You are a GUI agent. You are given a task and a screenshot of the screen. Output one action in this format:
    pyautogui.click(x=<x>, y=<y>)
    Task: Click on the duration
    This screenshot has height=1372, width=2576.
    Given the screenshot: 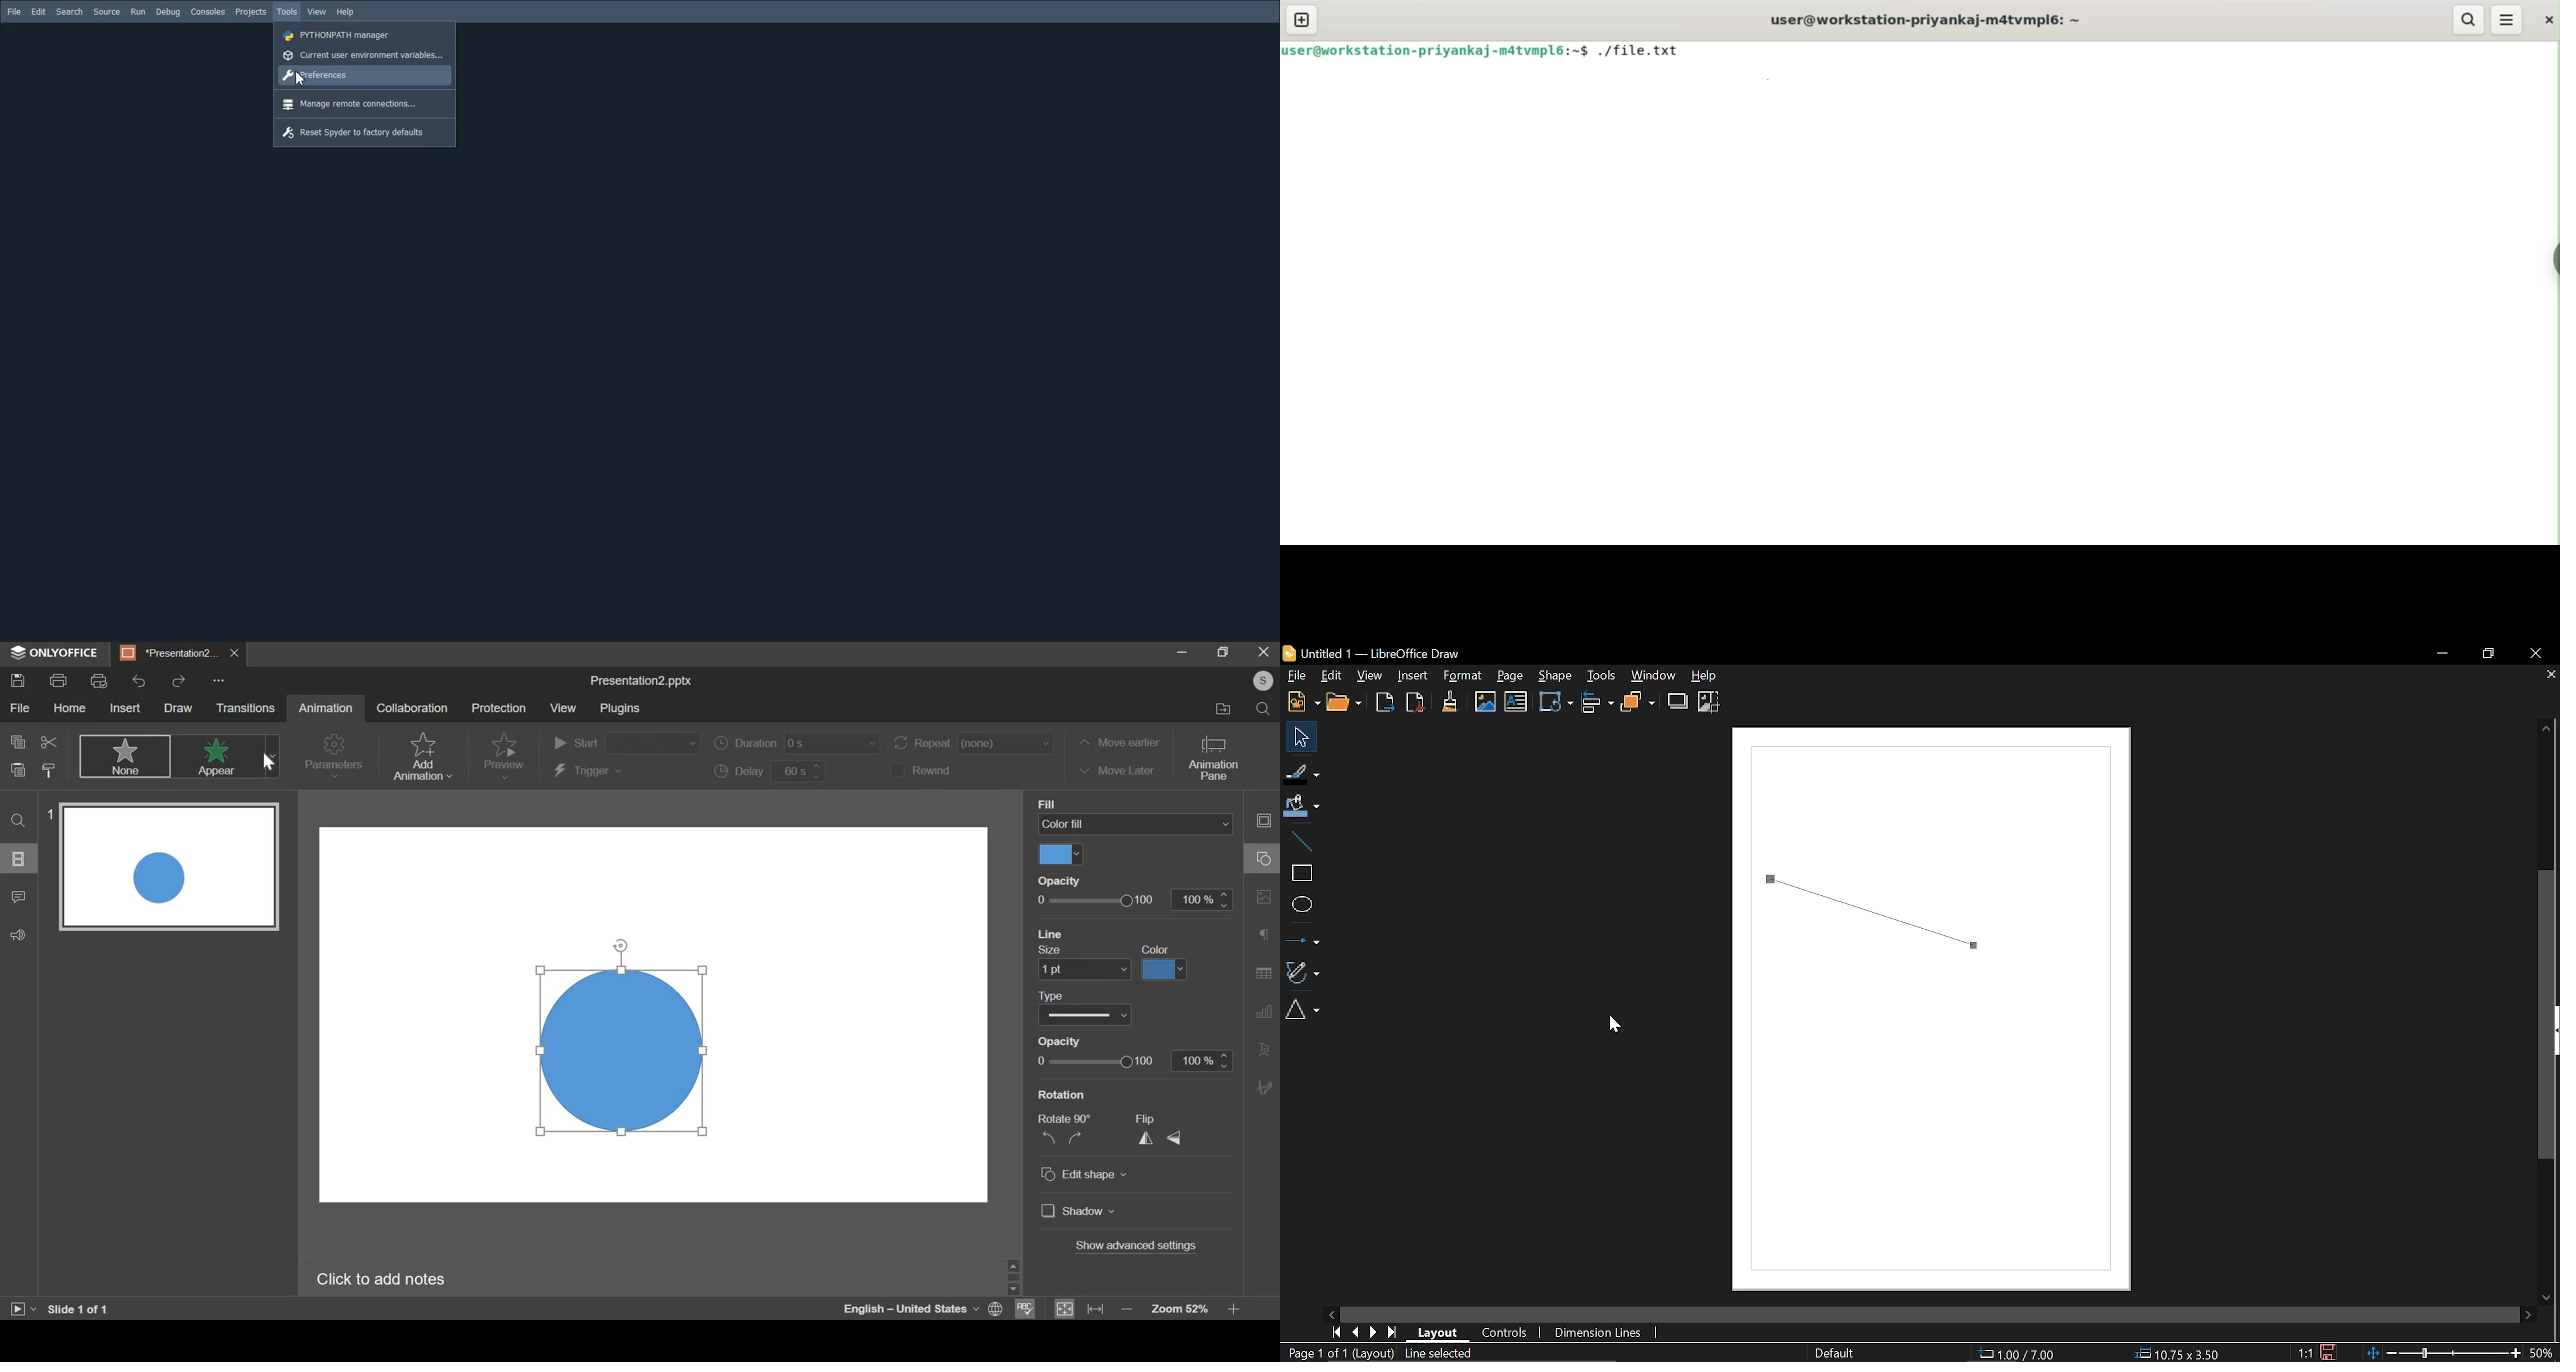 What is the action you would take?
    pyautogui.click(x=797, y=744)
    